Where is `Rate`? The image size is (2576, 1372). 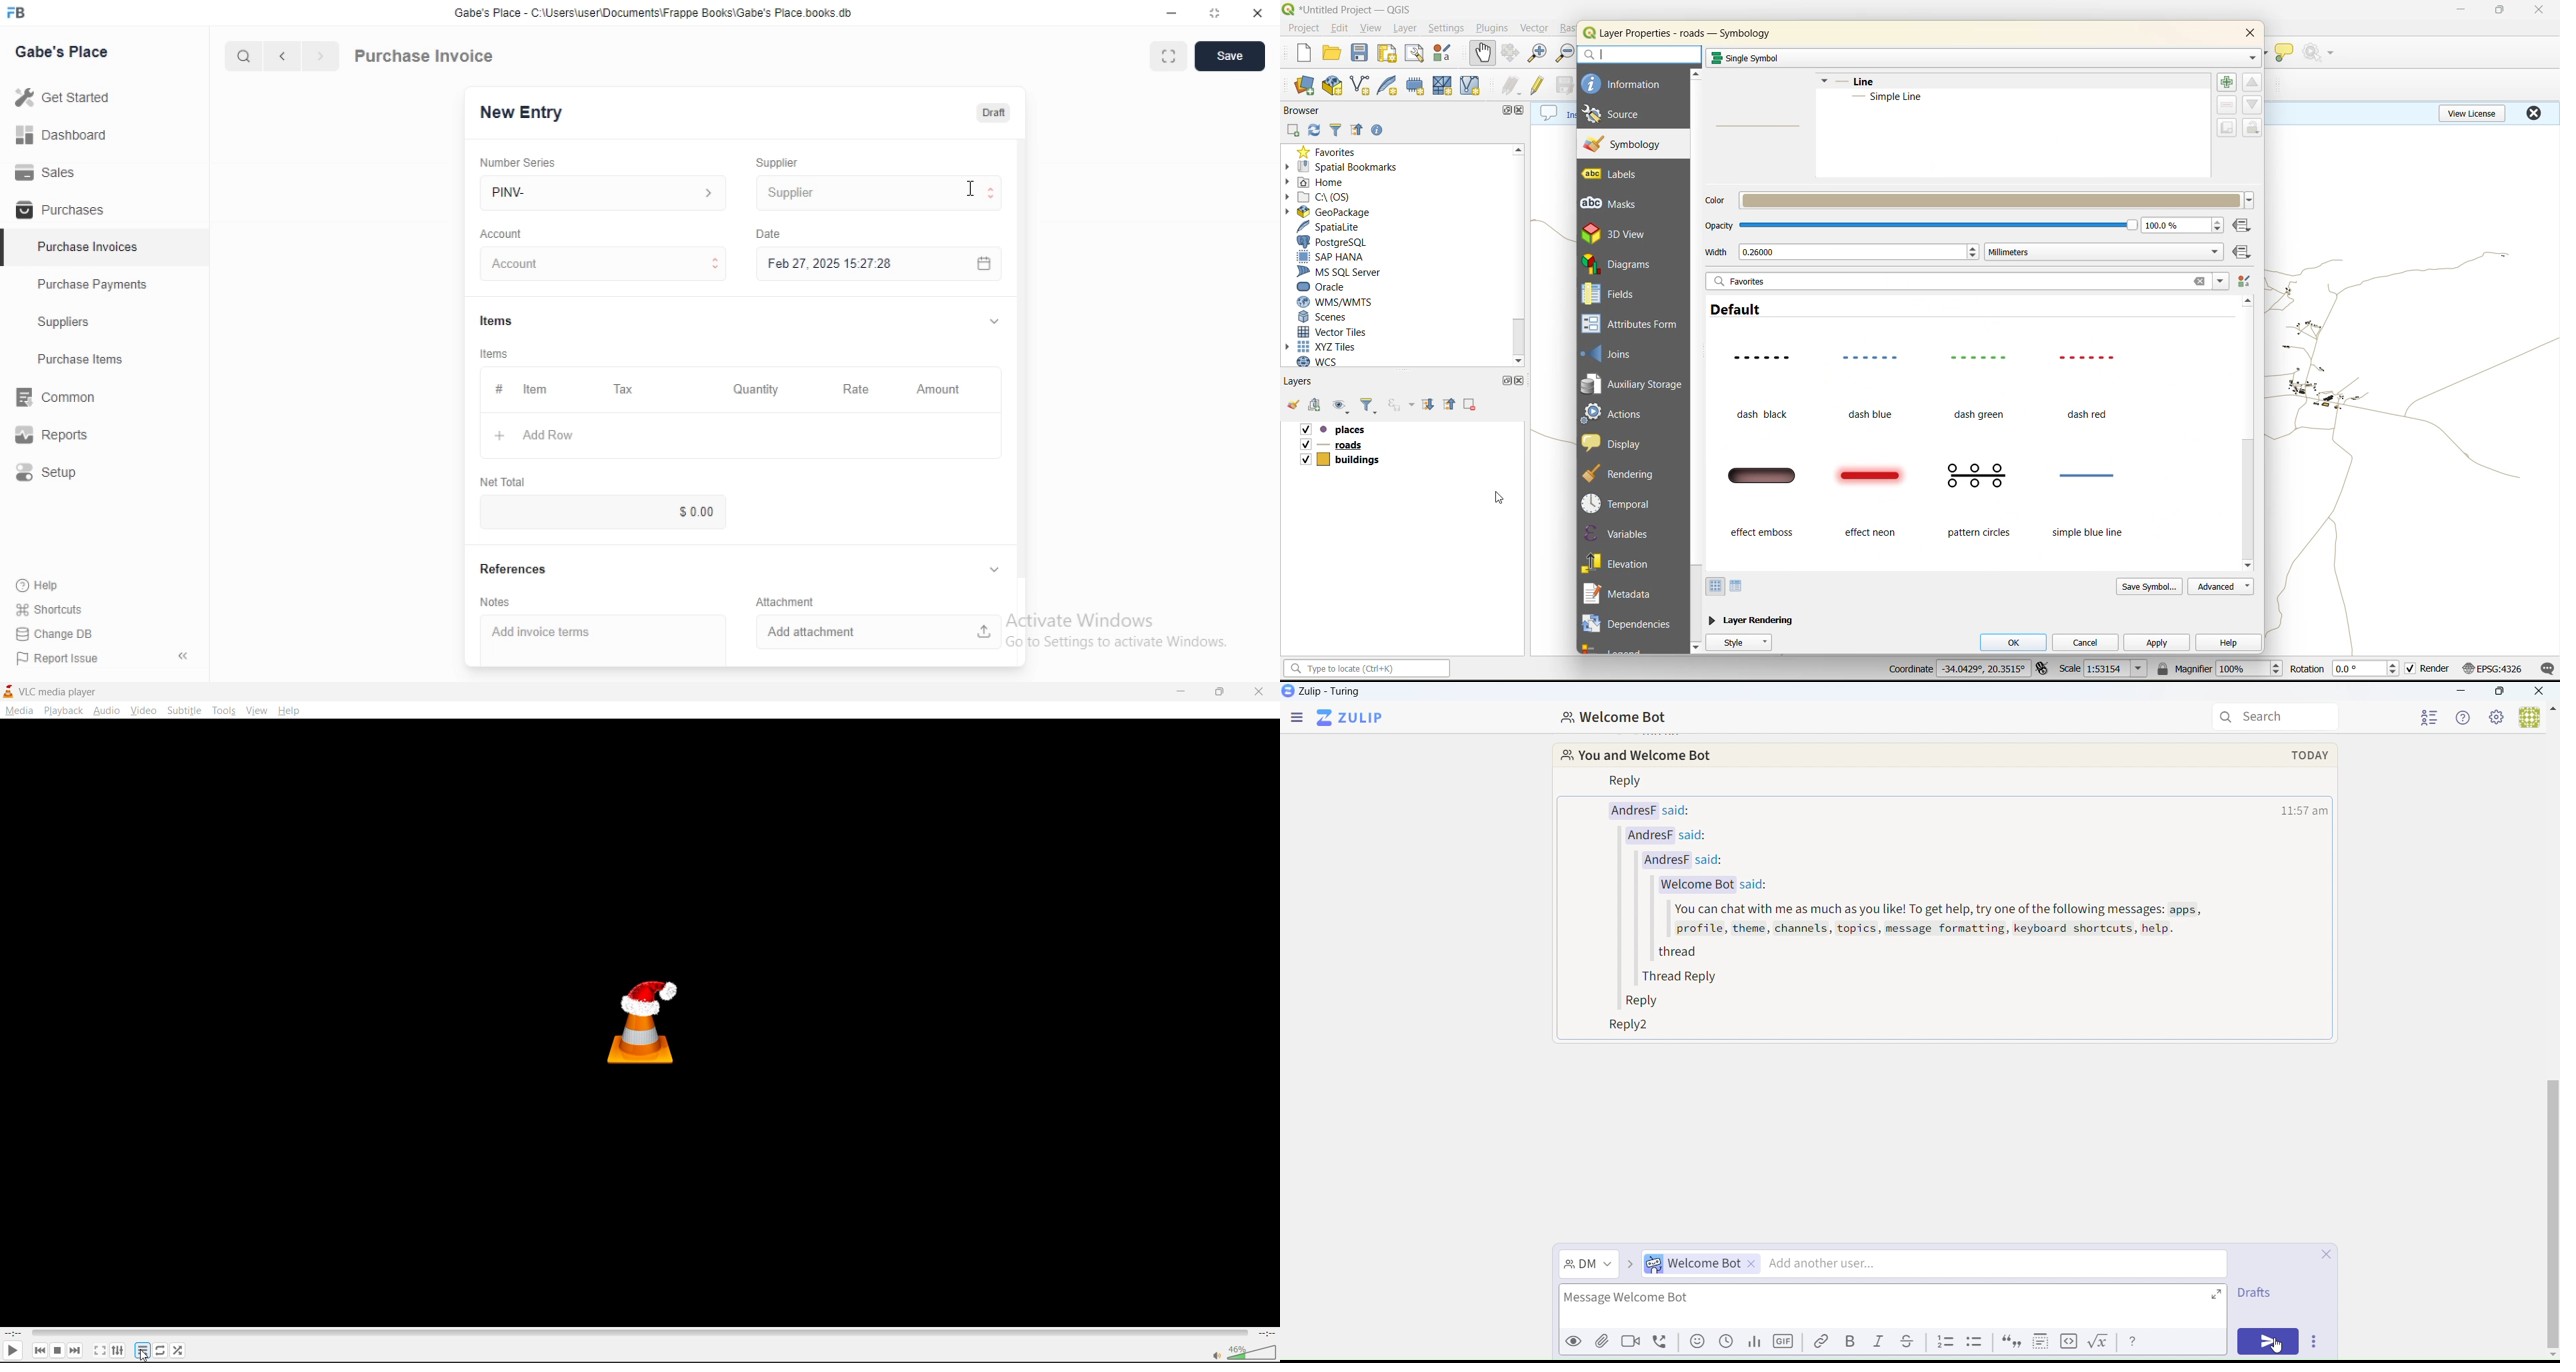 Rate is located at coordinates (860, 389).